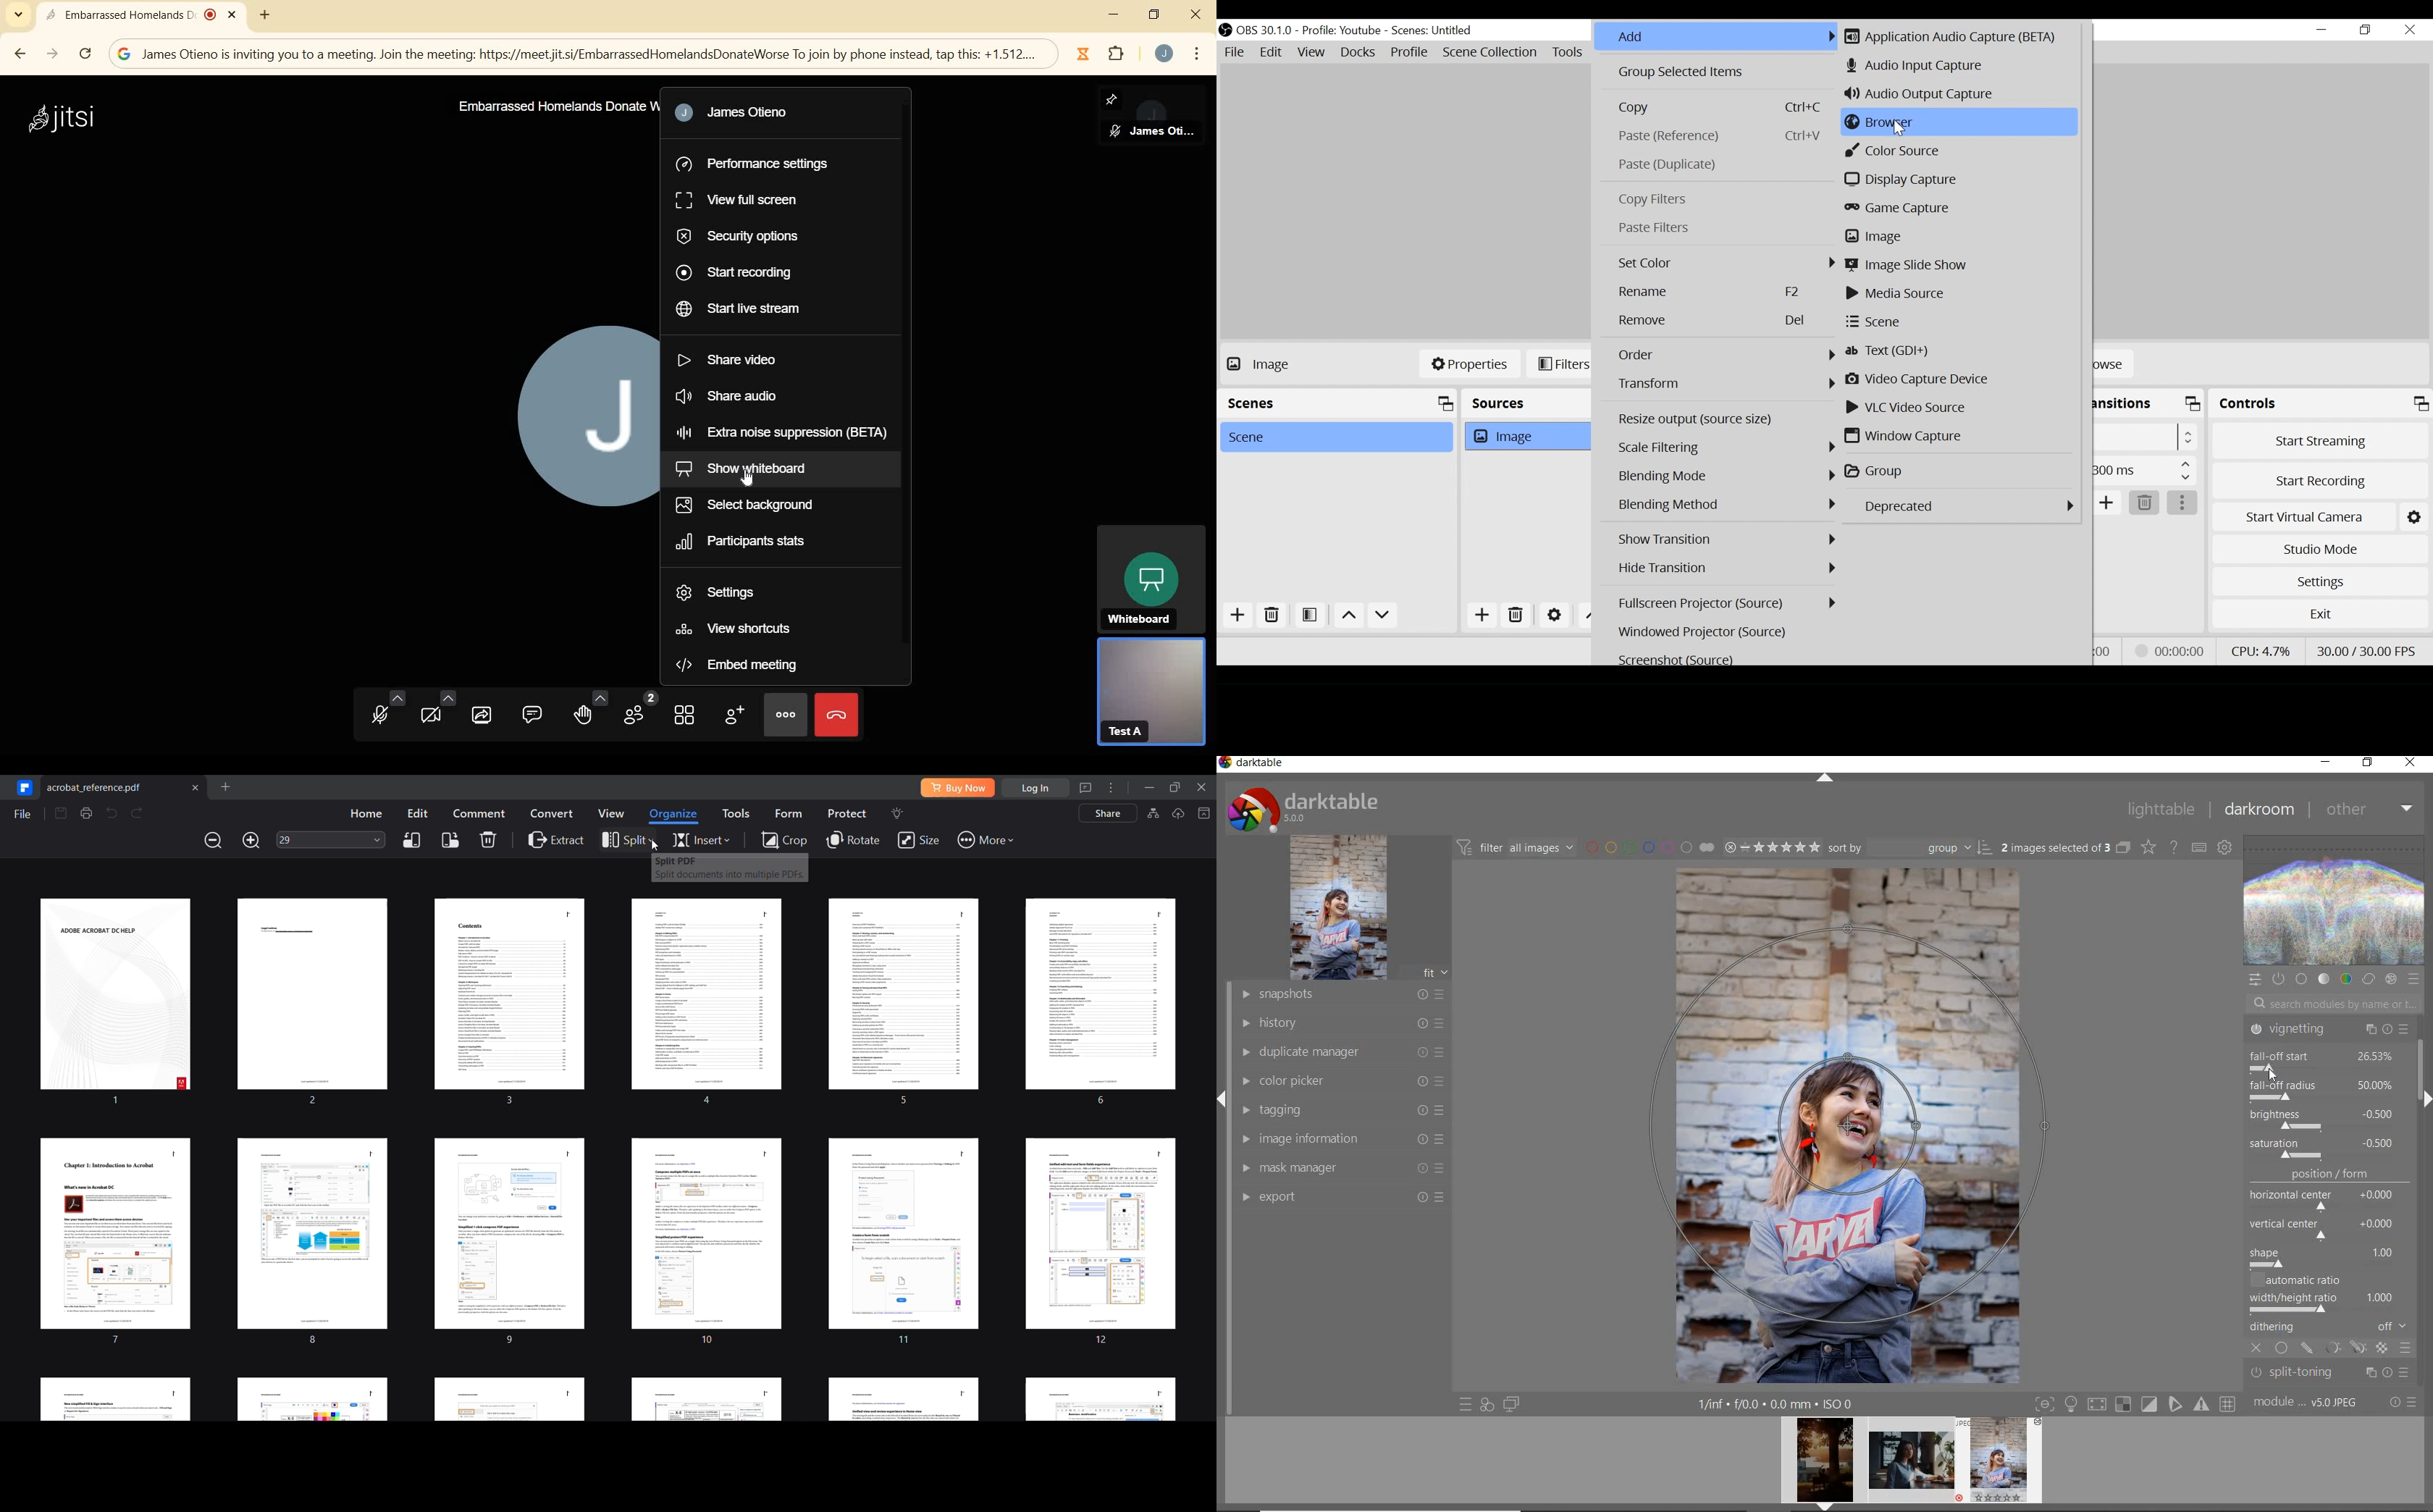  What do you see at coordinates (589, 712) in the screenshot?
I see `raise your hand` at bounding box center [589, 712].